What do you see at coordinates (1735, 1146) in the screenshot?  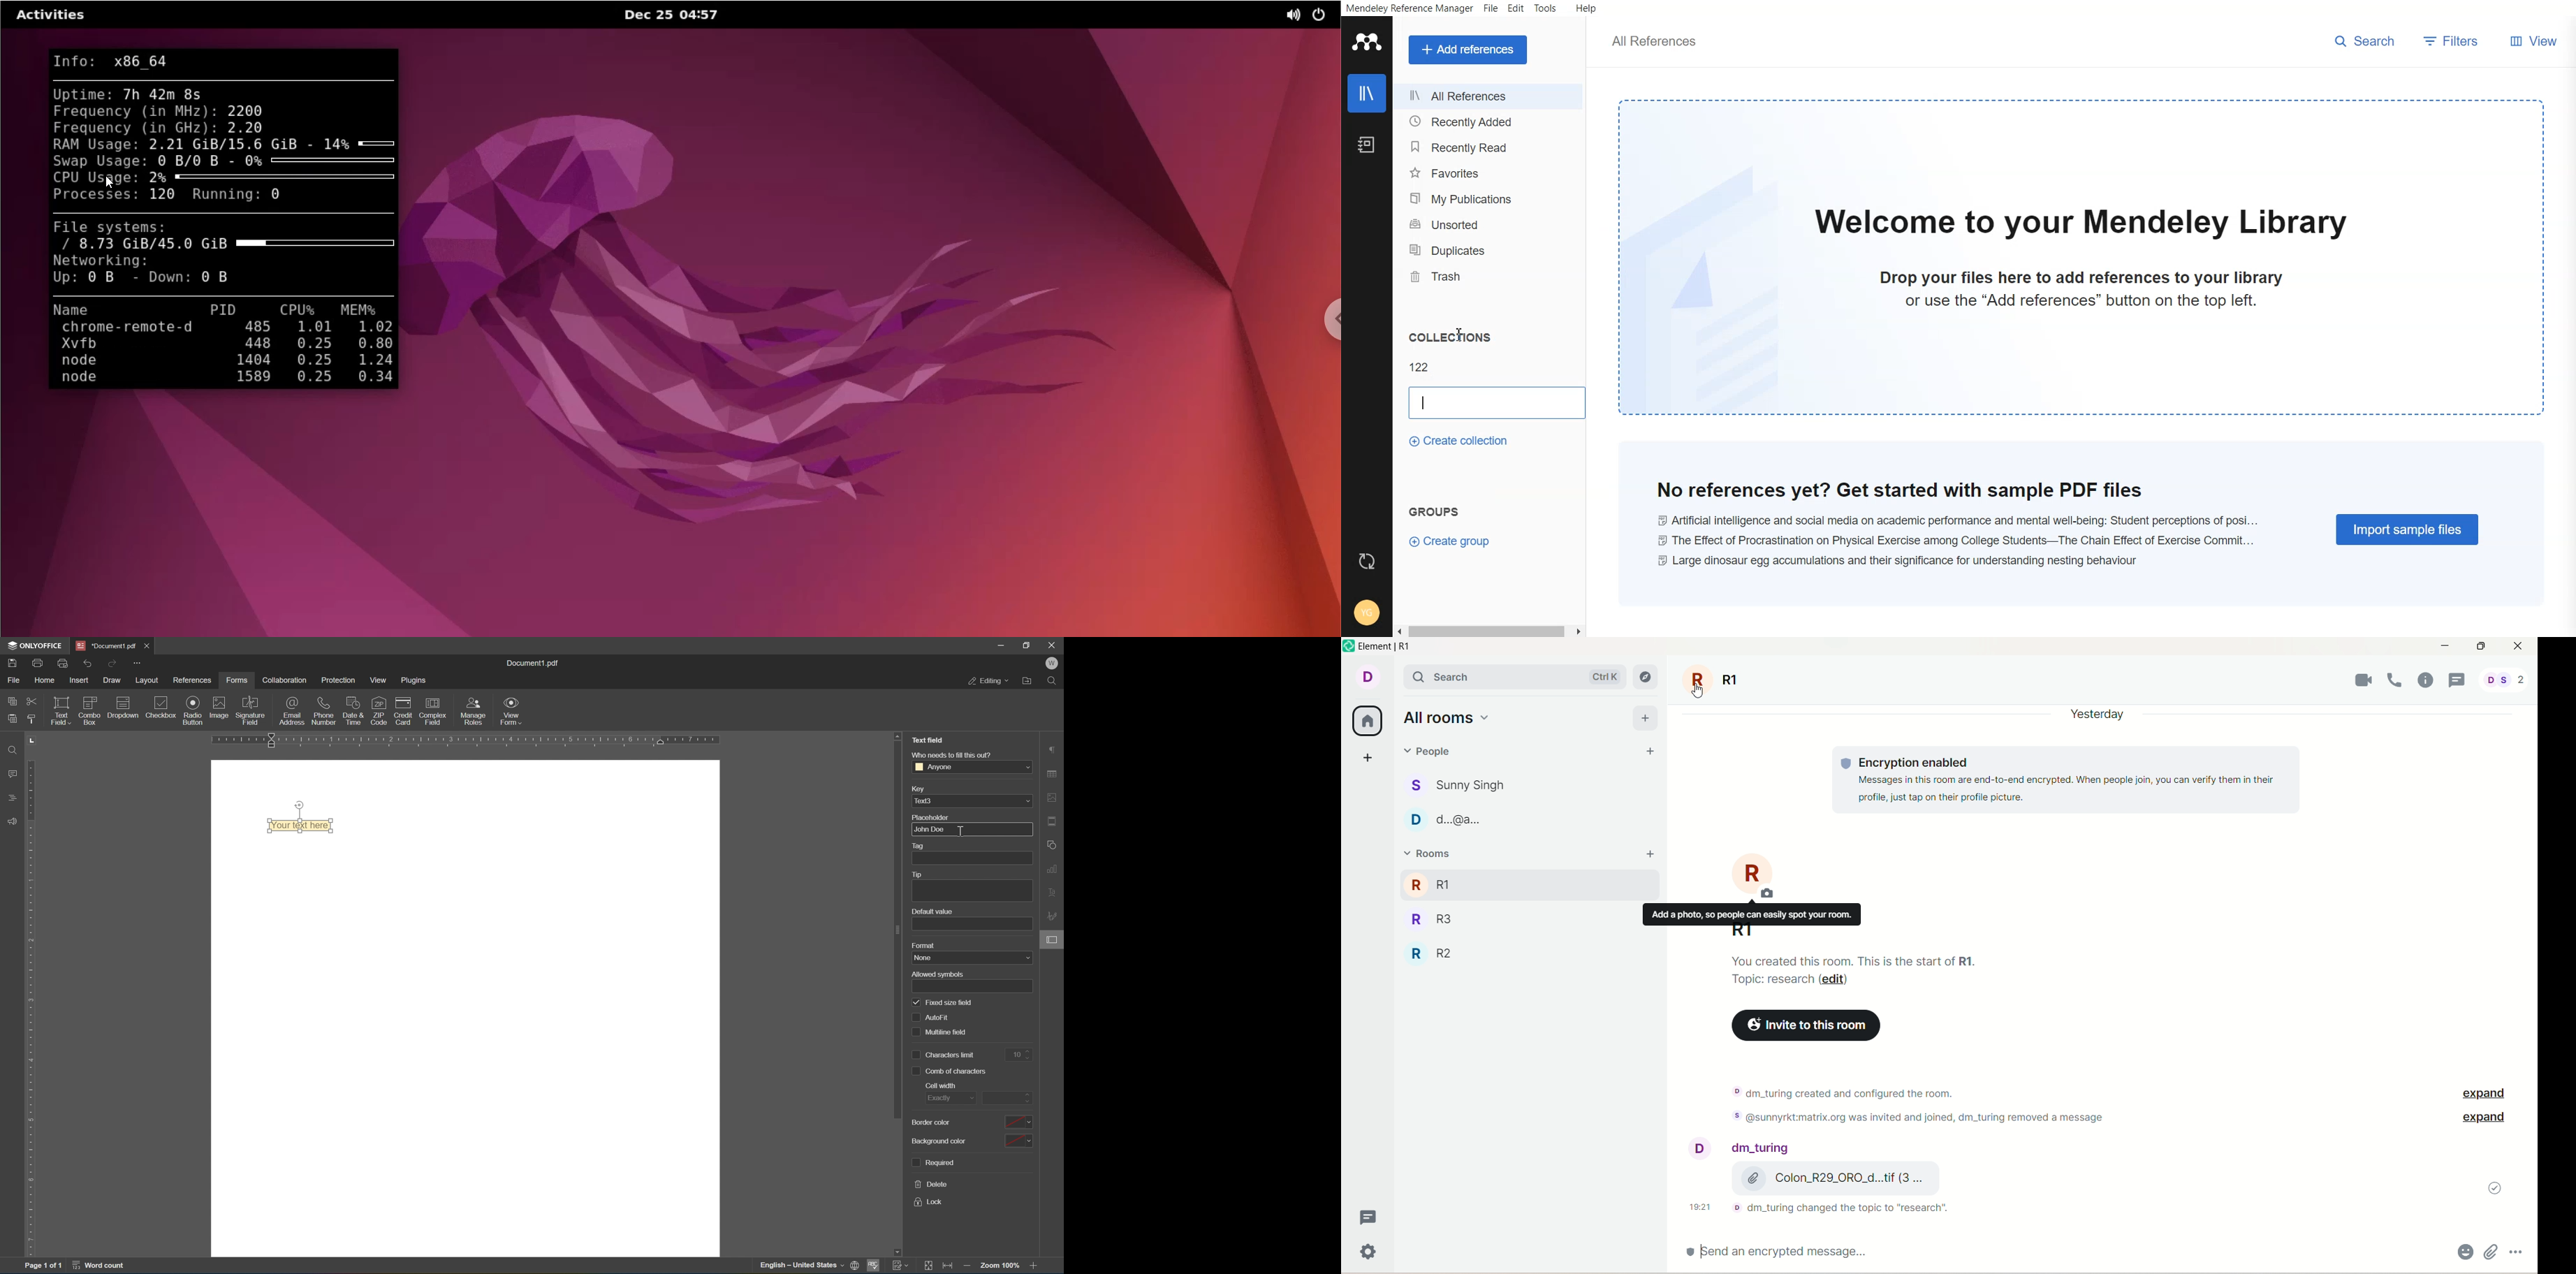 I see `account` at bounding box center [1735, 1146].